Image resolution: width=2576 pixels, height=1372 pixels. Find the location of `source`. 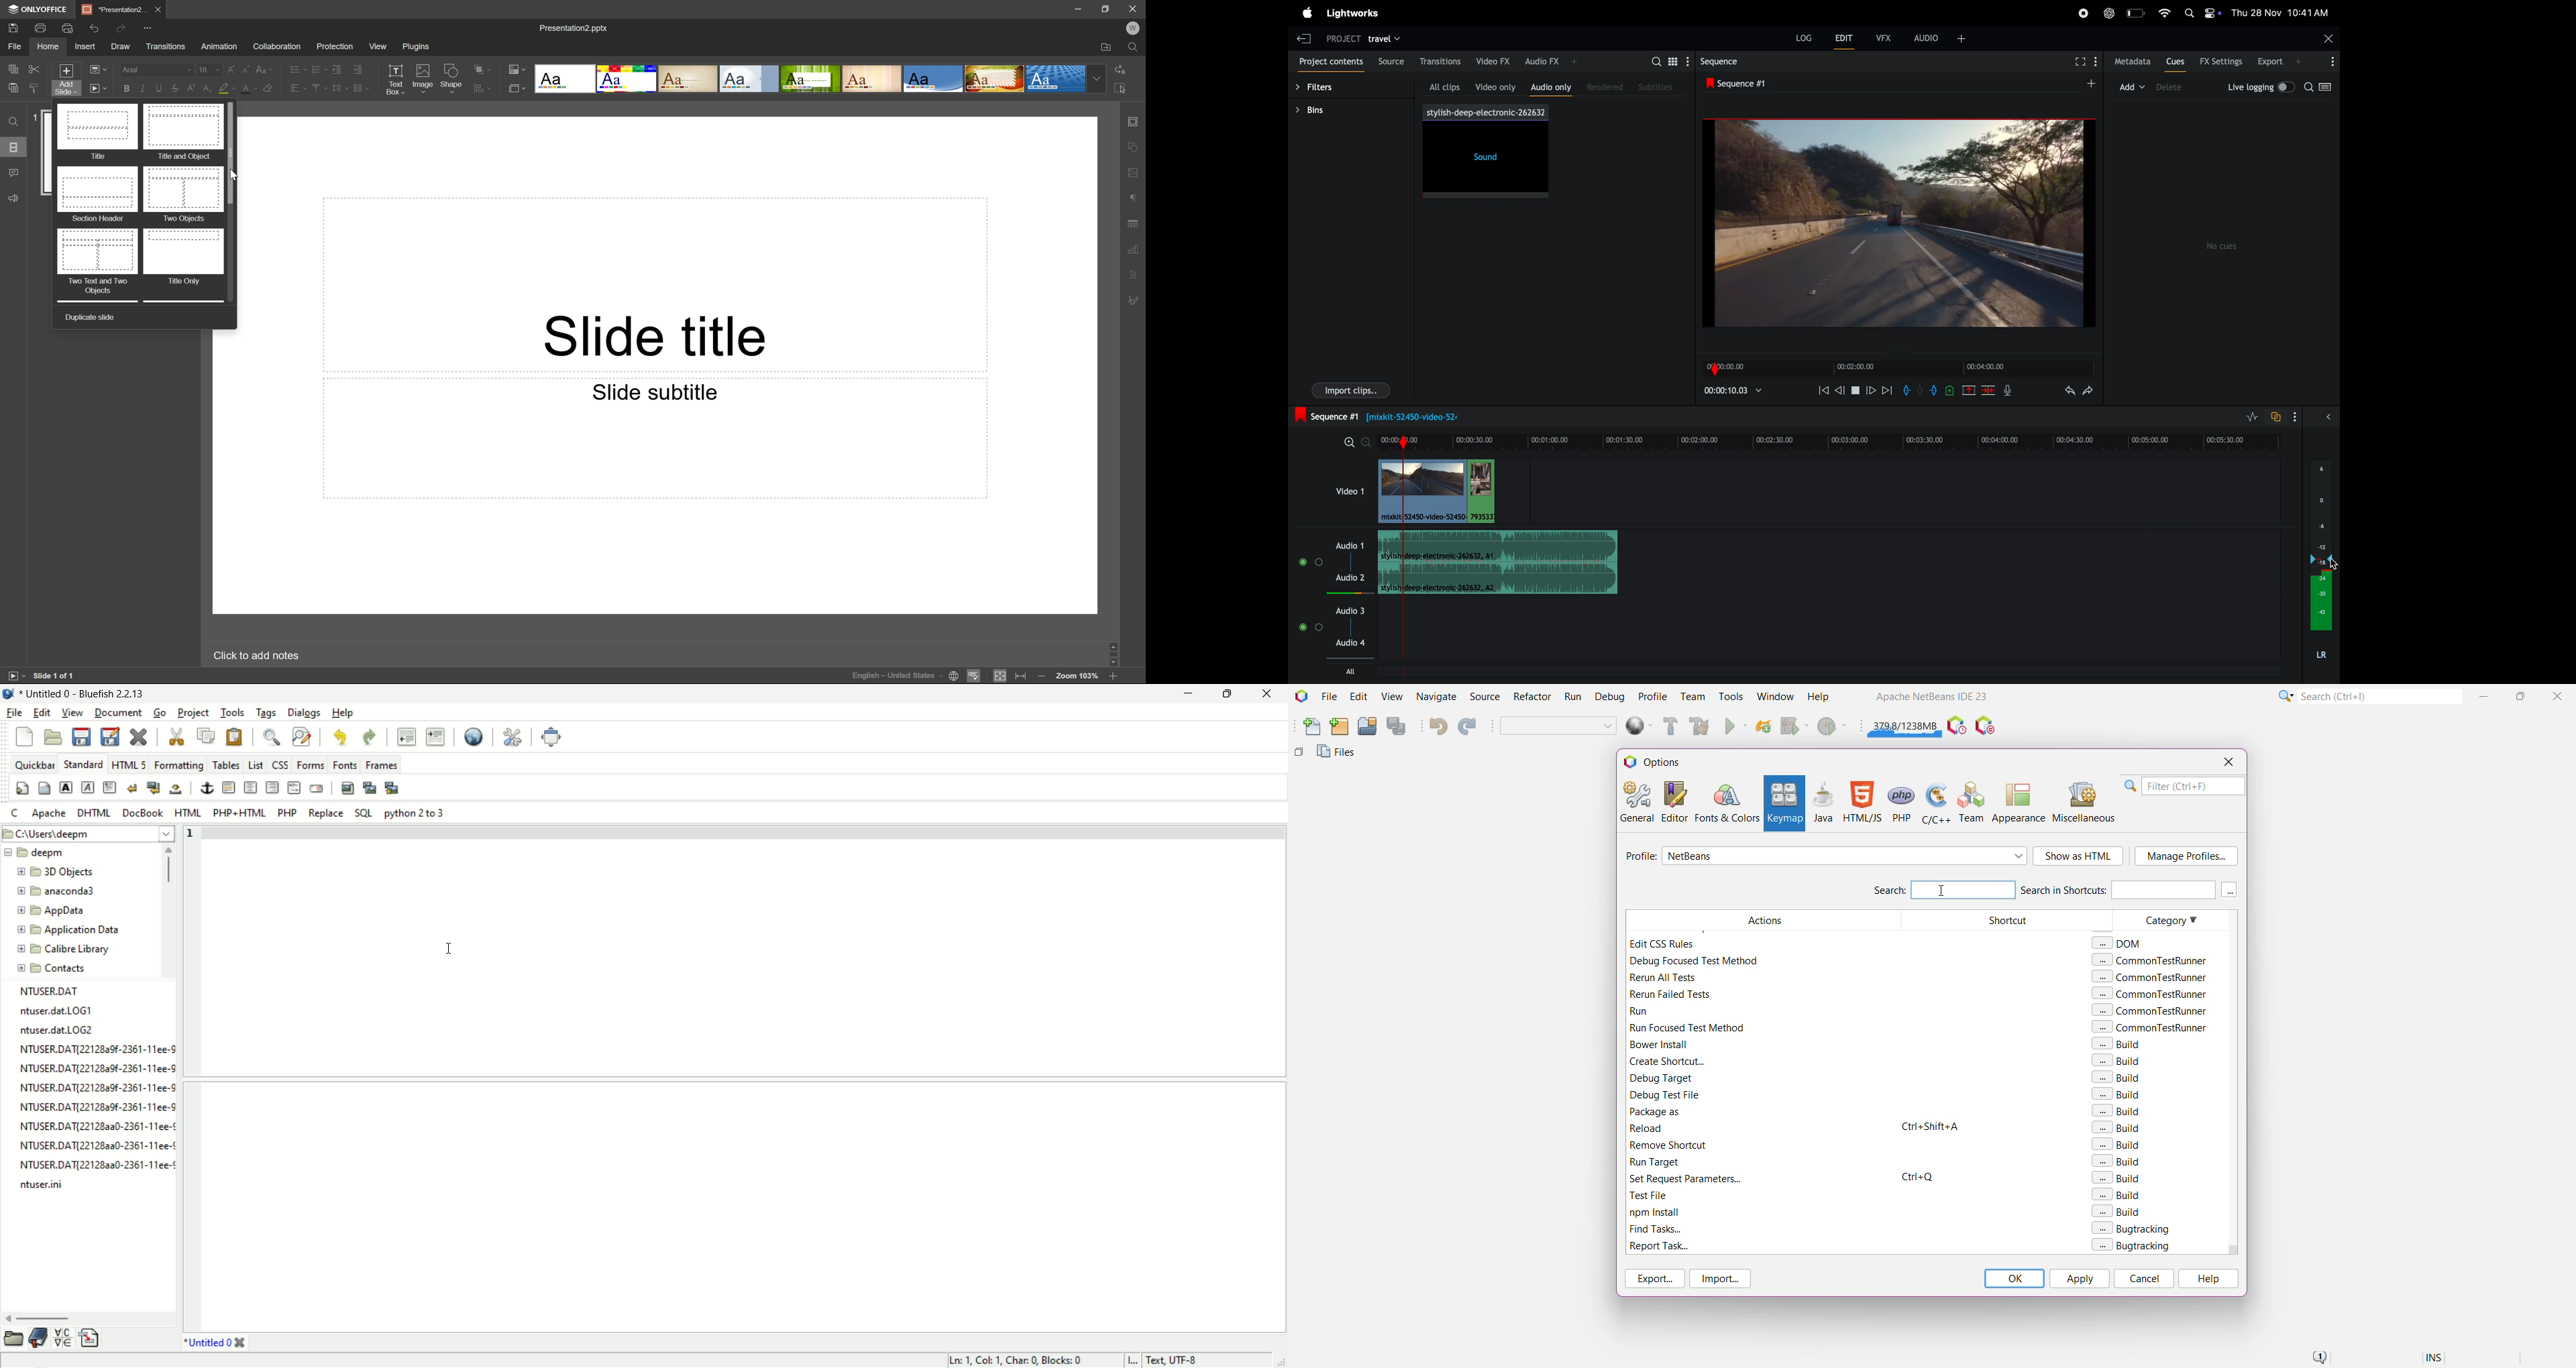

source is located at coordinates (1389, 60).